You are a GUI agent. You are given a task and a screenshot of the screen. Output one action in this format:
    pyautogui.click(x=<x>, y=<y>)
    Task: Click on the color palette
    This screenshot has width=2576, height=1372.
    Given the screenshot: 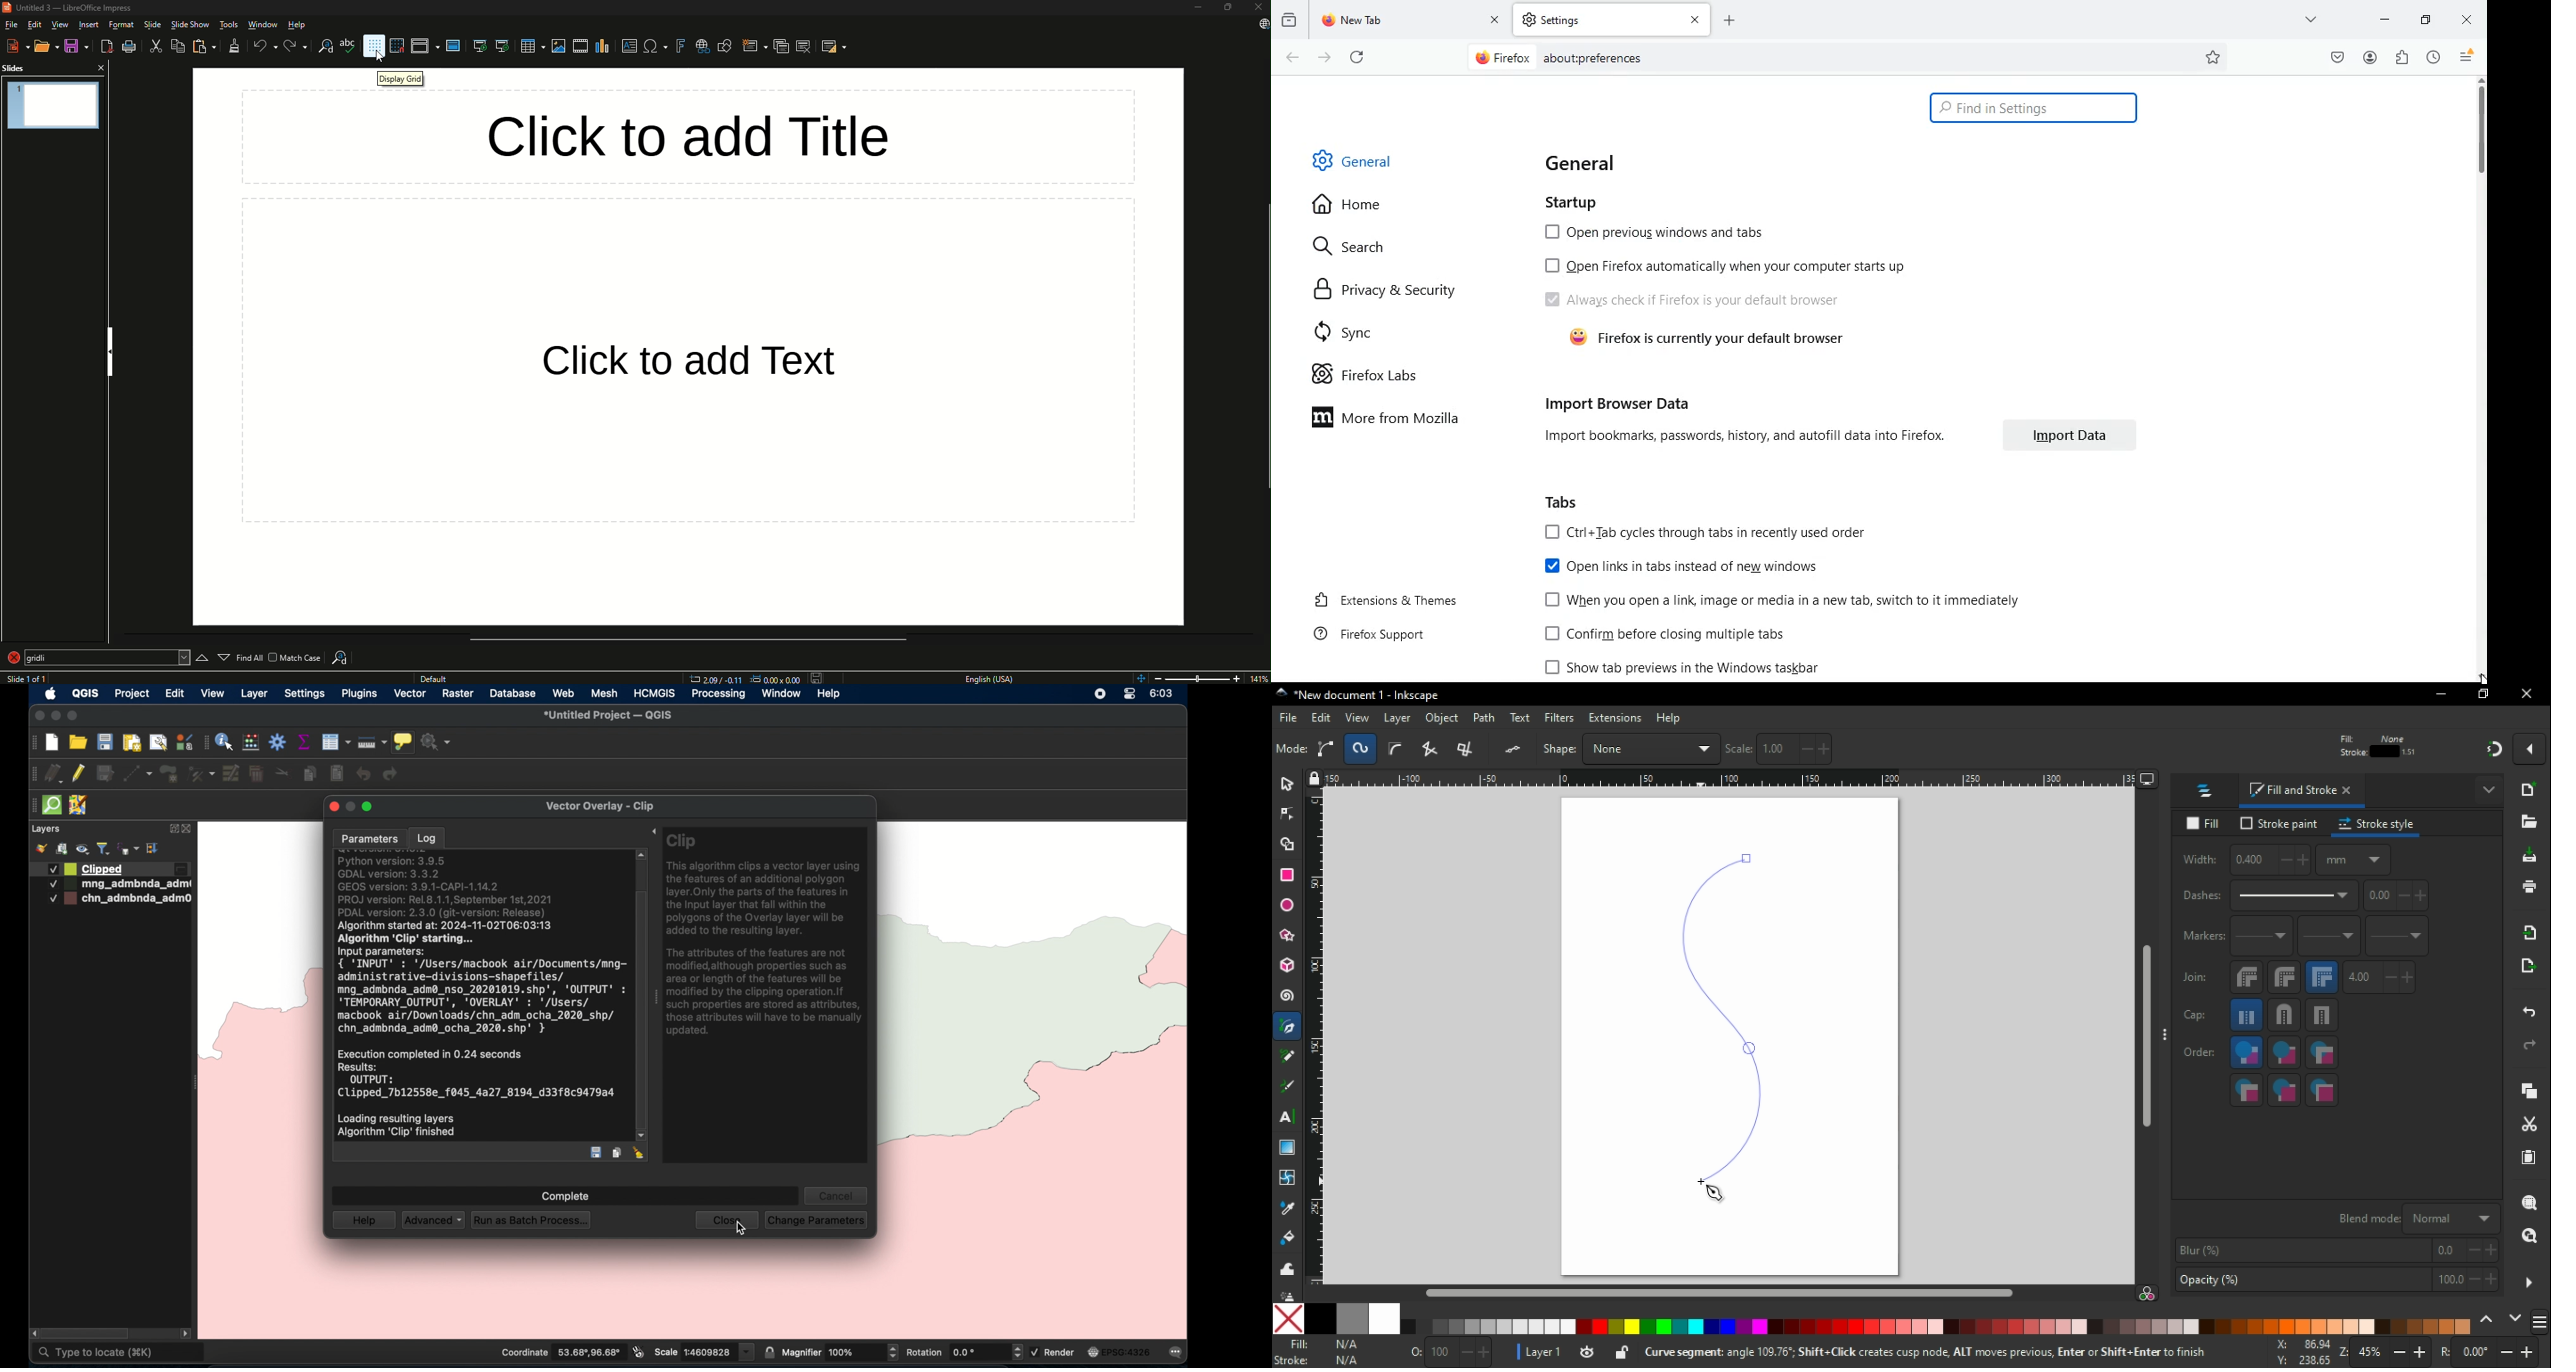 What is the action you would take?
    pyautogui.click(x=1939, y=1327)
    